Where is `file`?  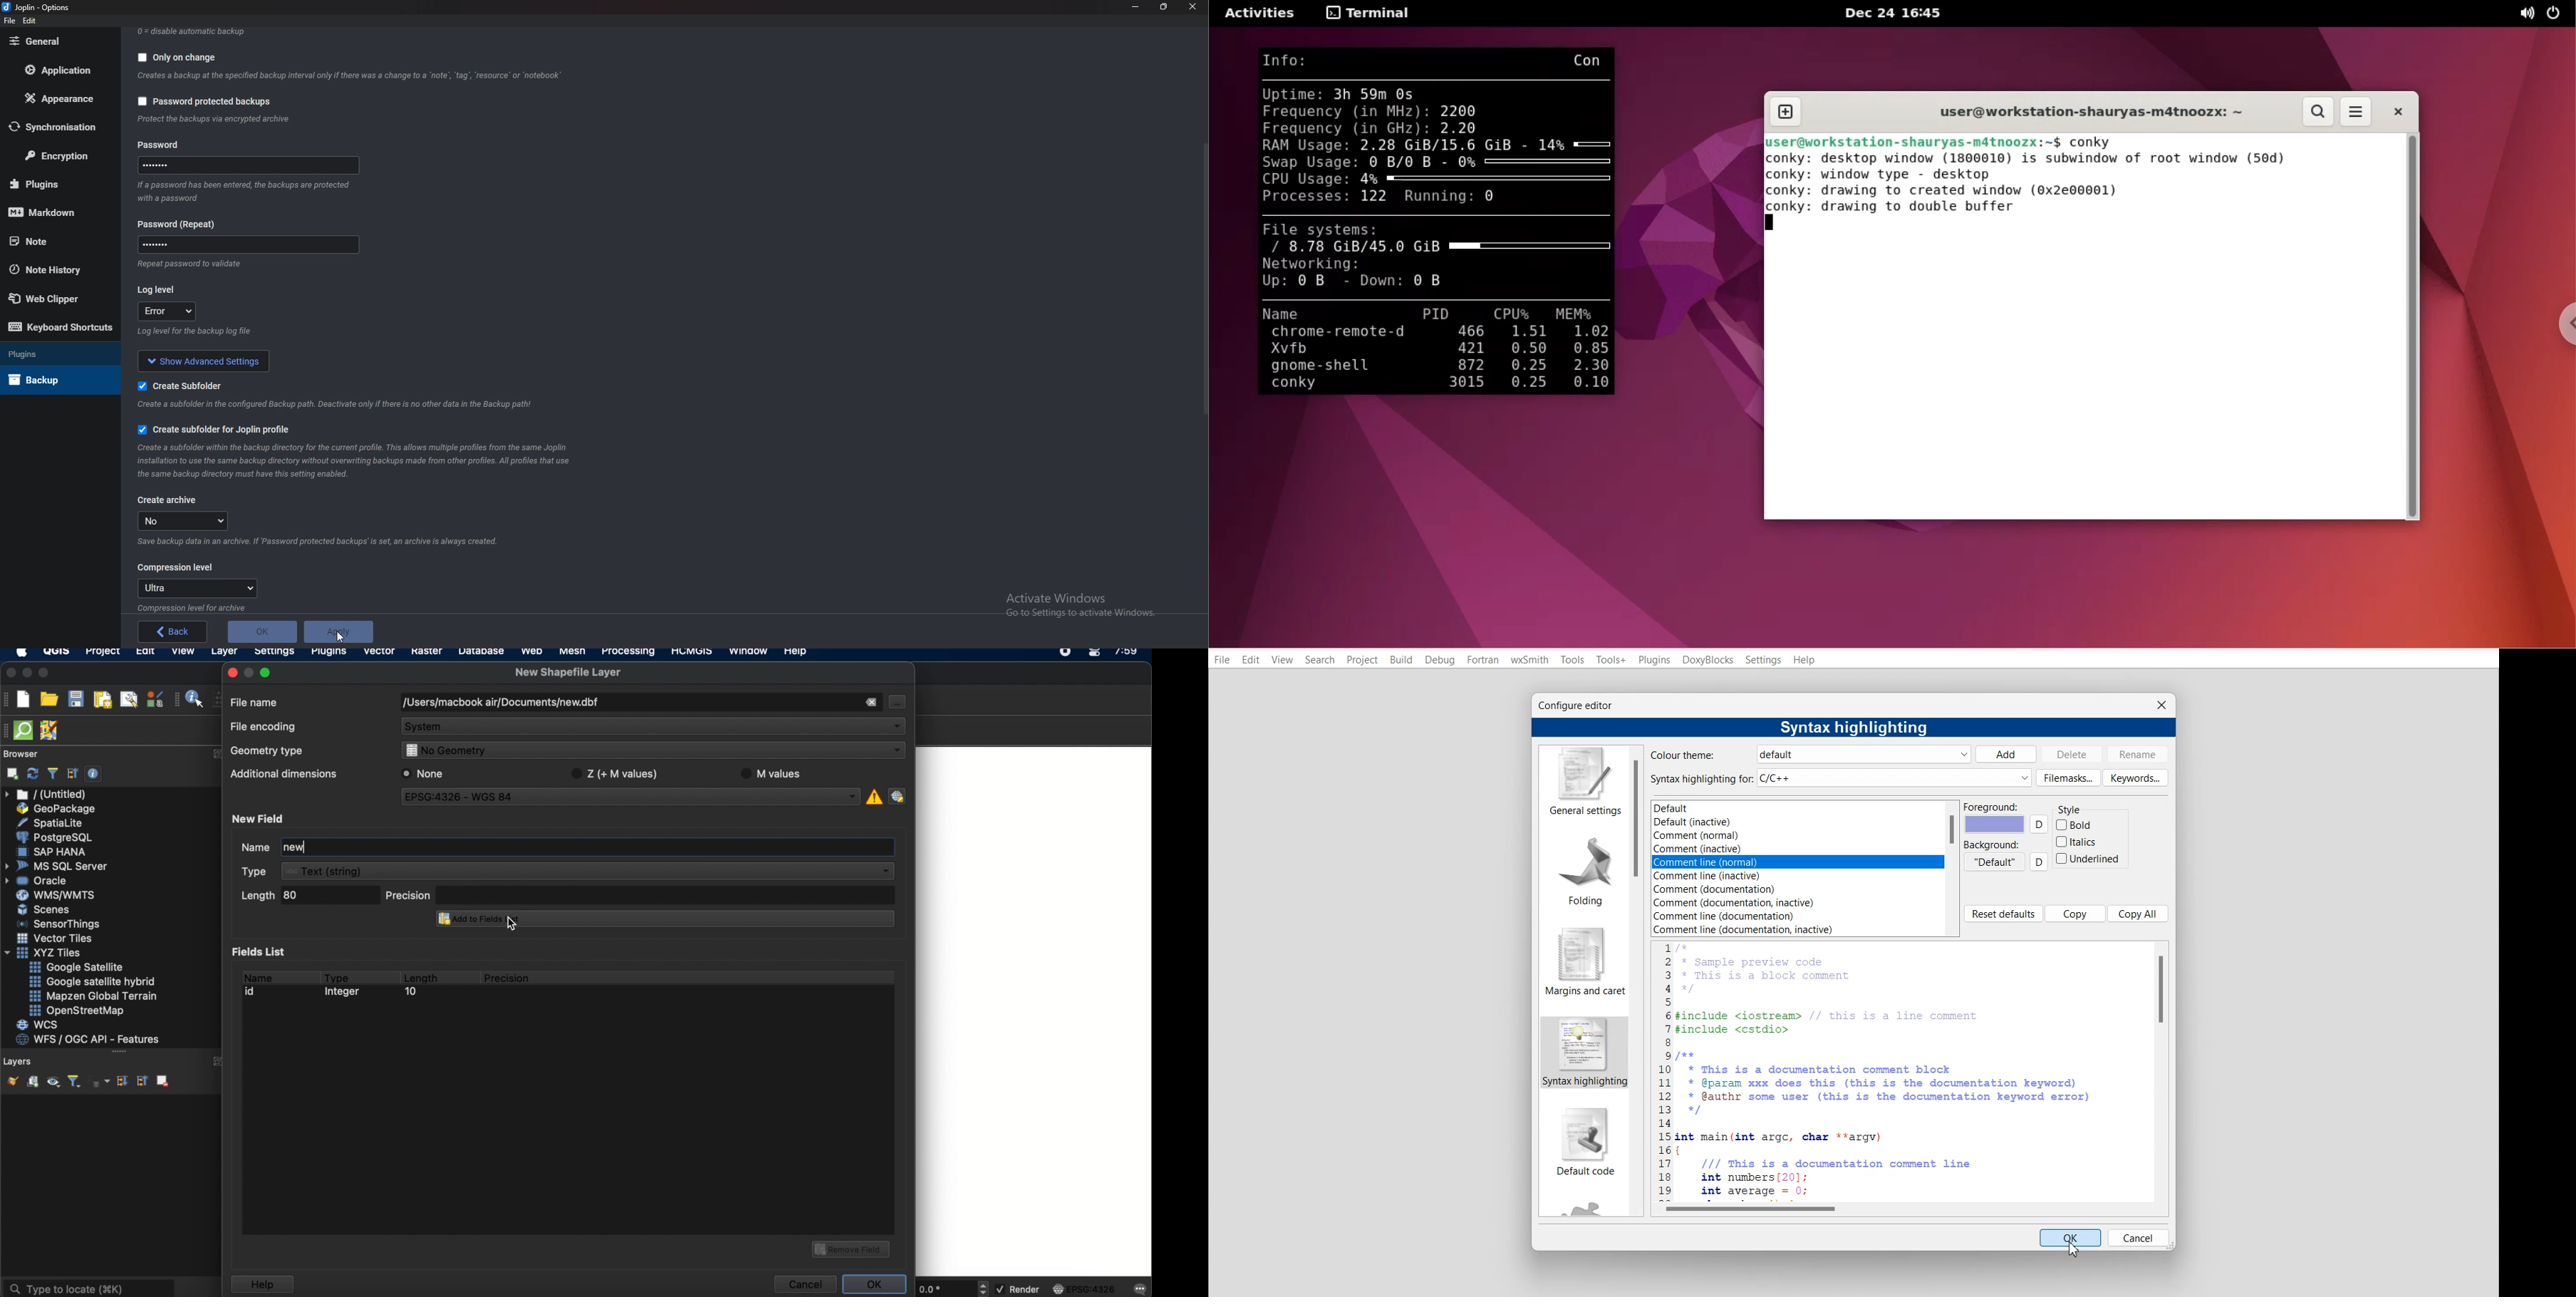 file is located at coordinates (10, 21).